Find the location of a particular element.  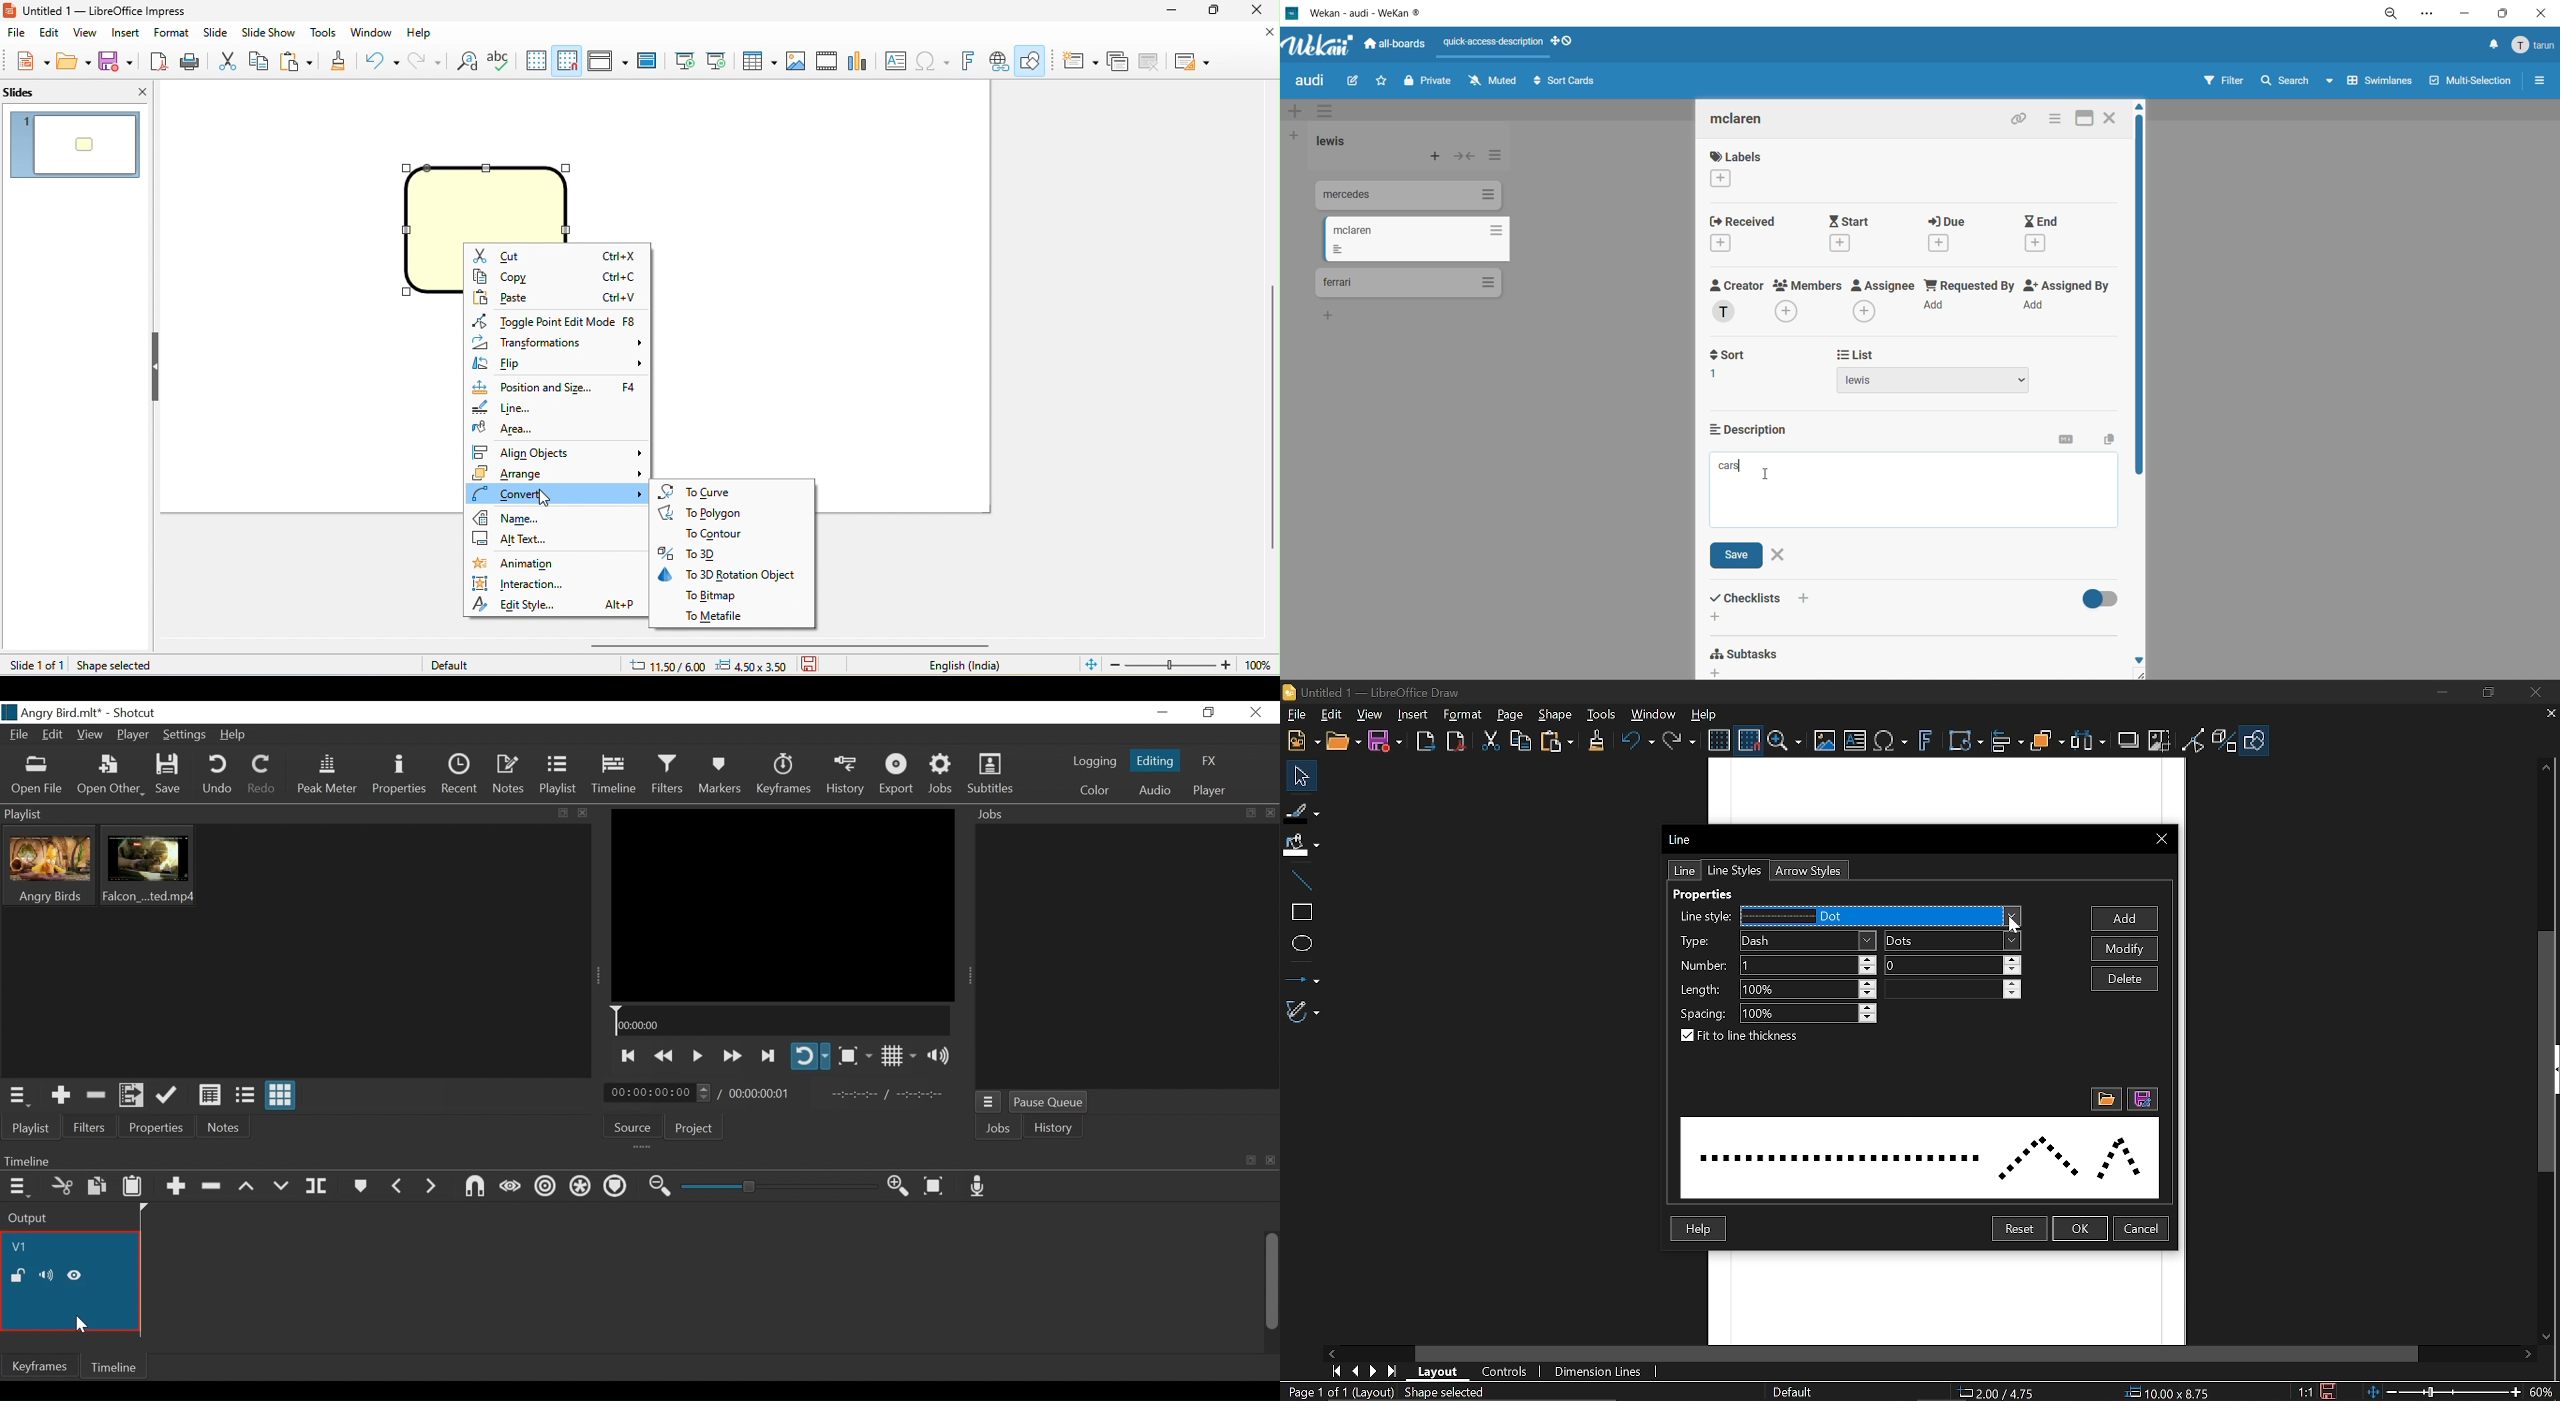

Crop is located at coordinates (2159, 740).